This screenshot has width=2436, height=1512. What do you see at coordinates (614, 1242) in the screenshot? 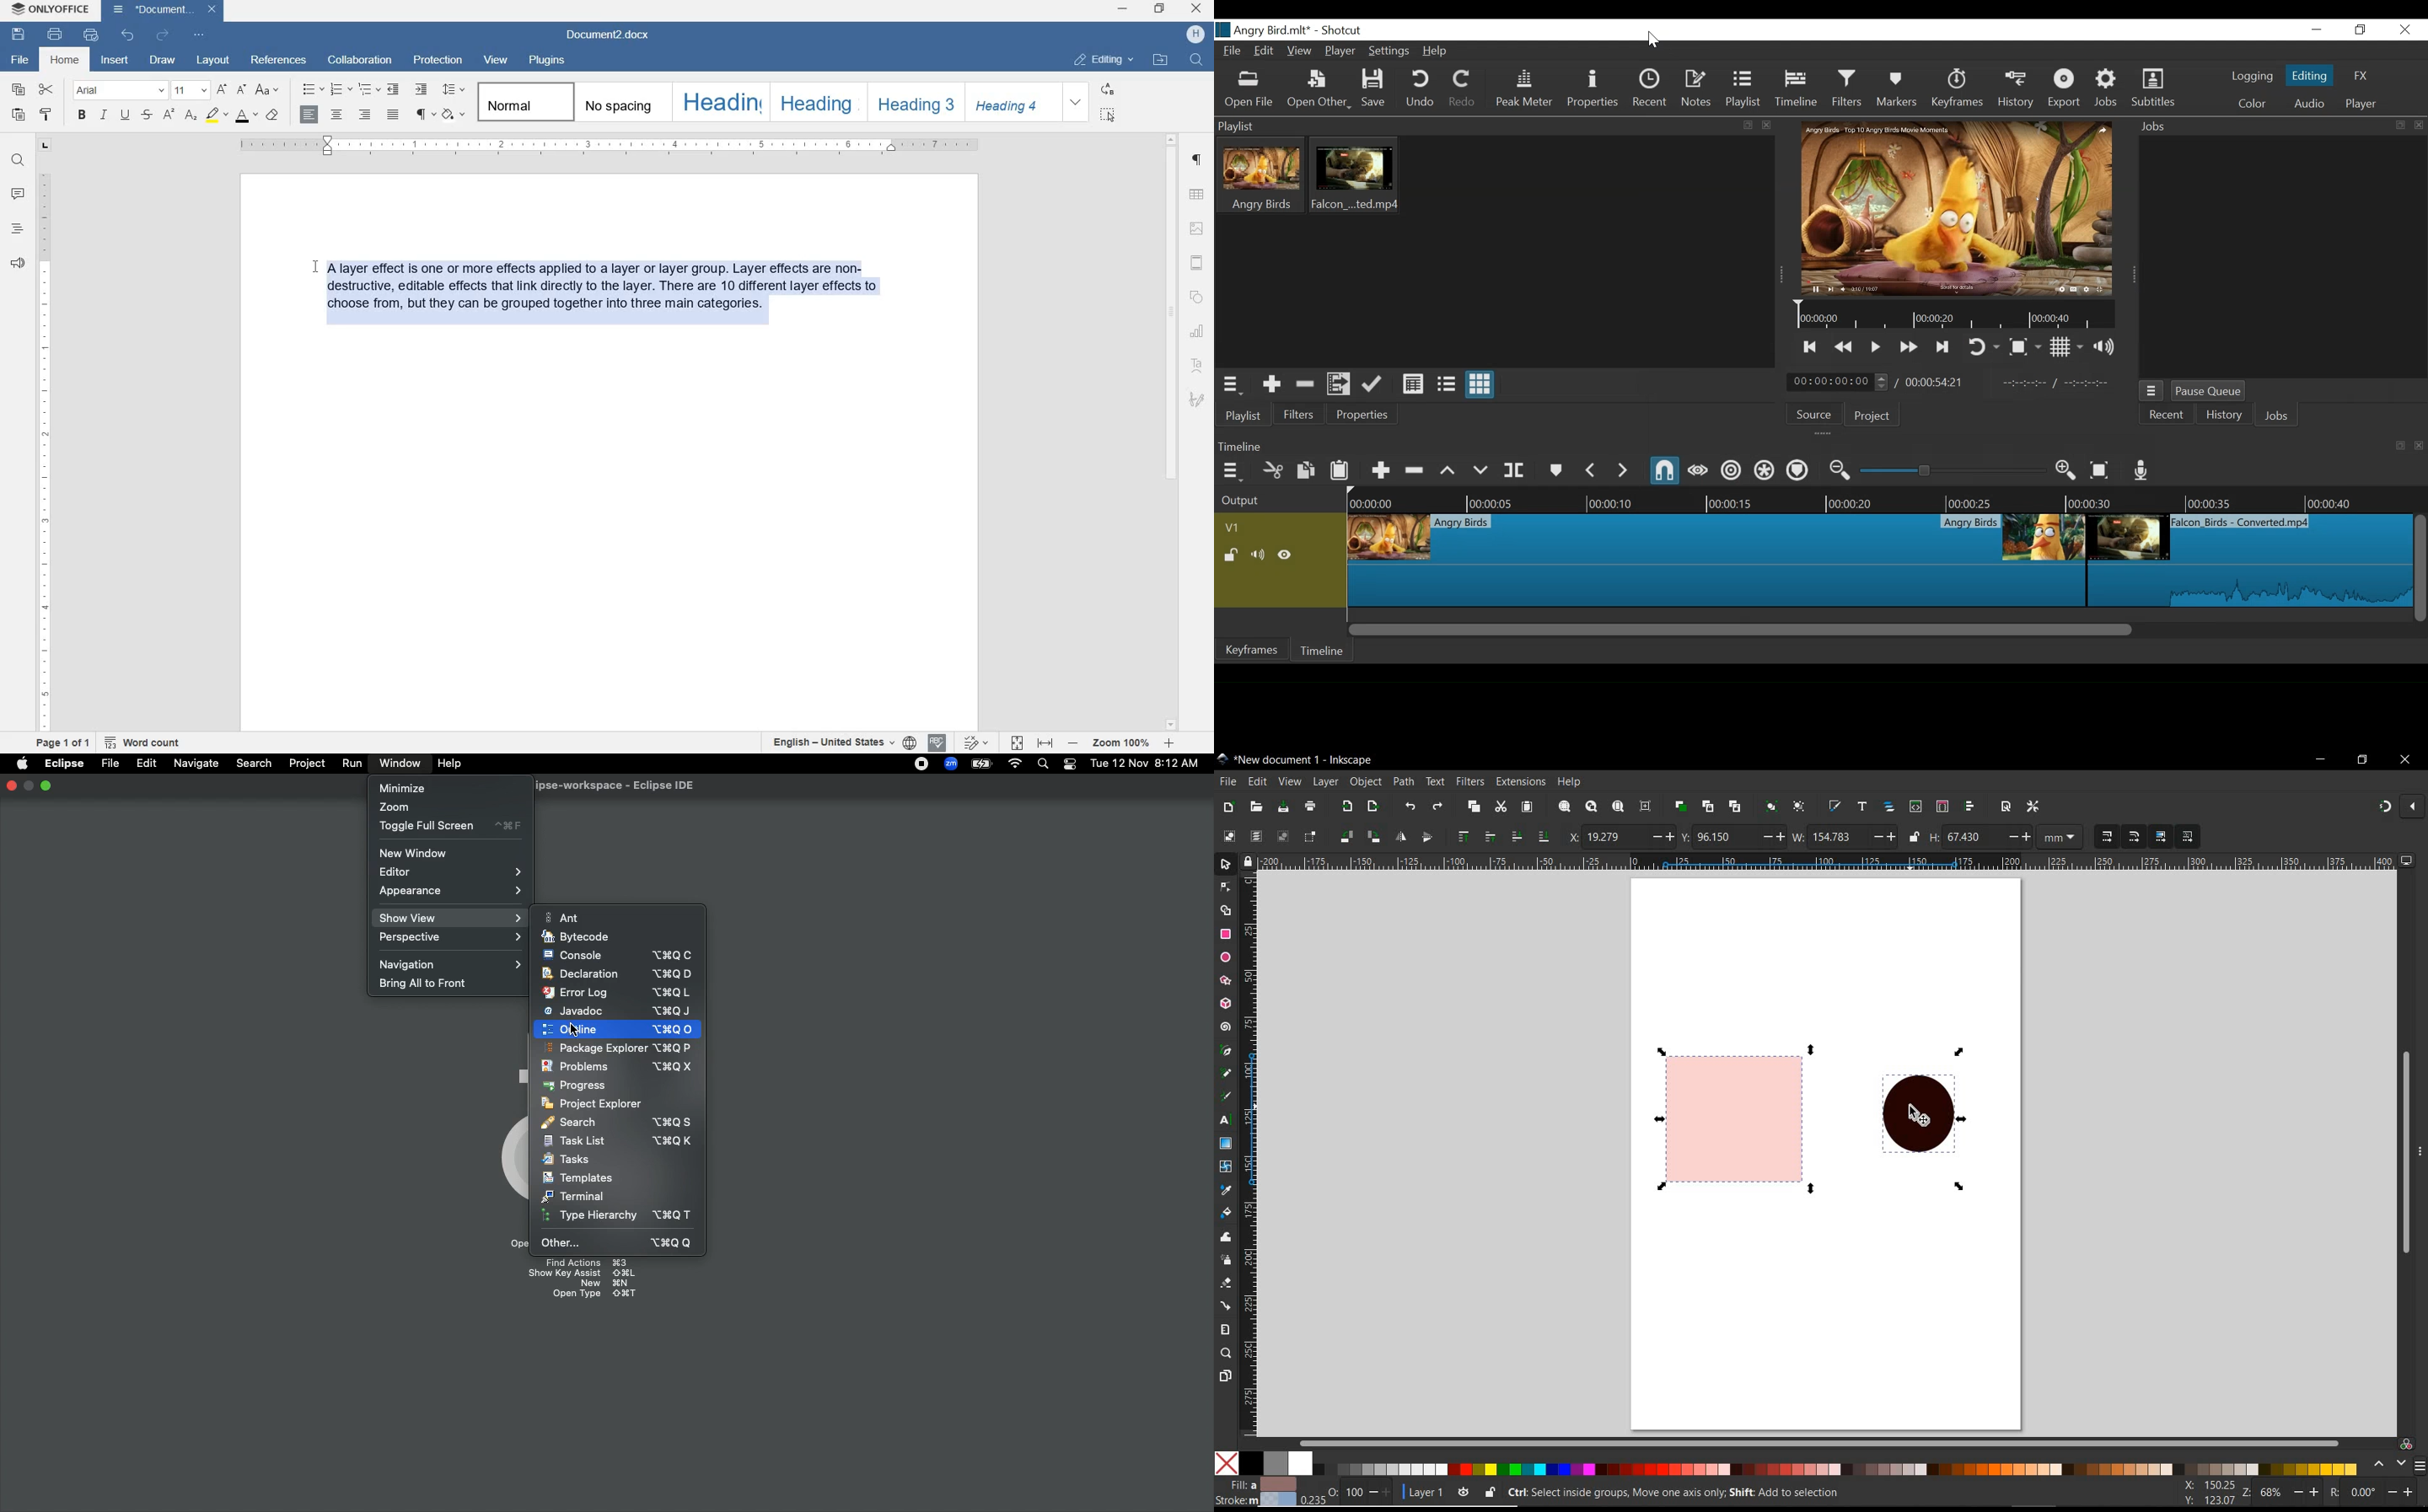
I see `Other` at bounding box center [614, 1242].